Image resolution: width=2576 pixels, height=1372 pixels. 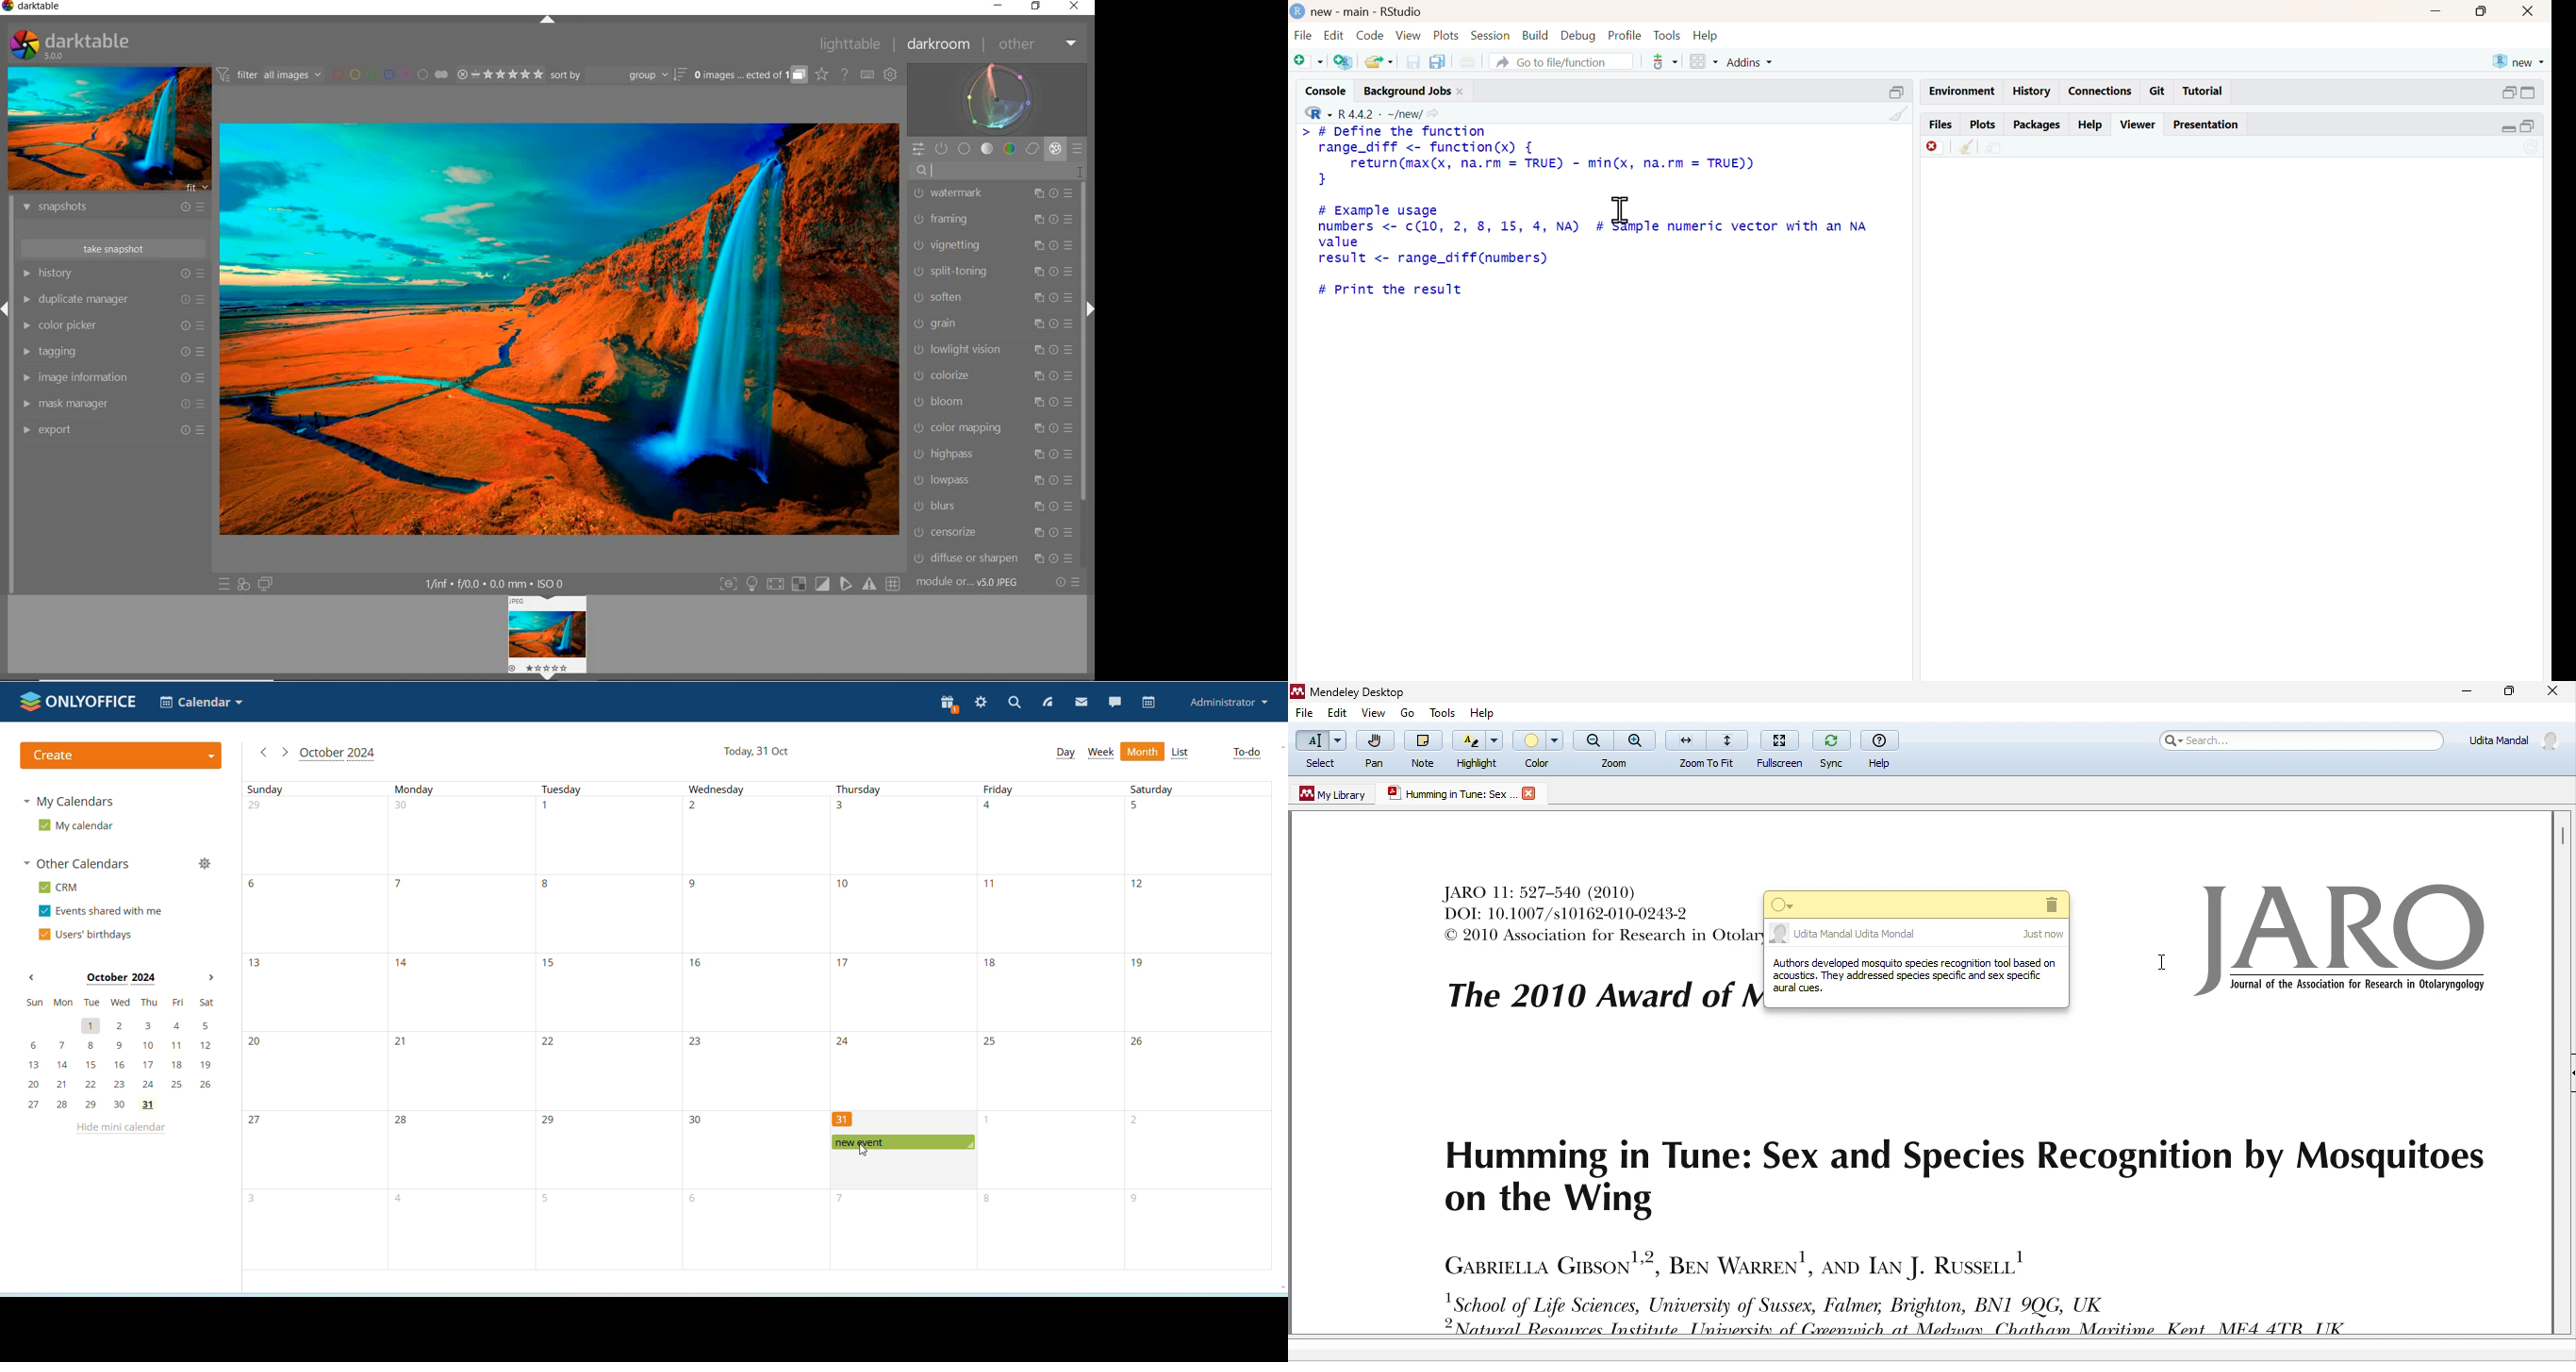 I want to click on bloom, so click(x=993, y=402).